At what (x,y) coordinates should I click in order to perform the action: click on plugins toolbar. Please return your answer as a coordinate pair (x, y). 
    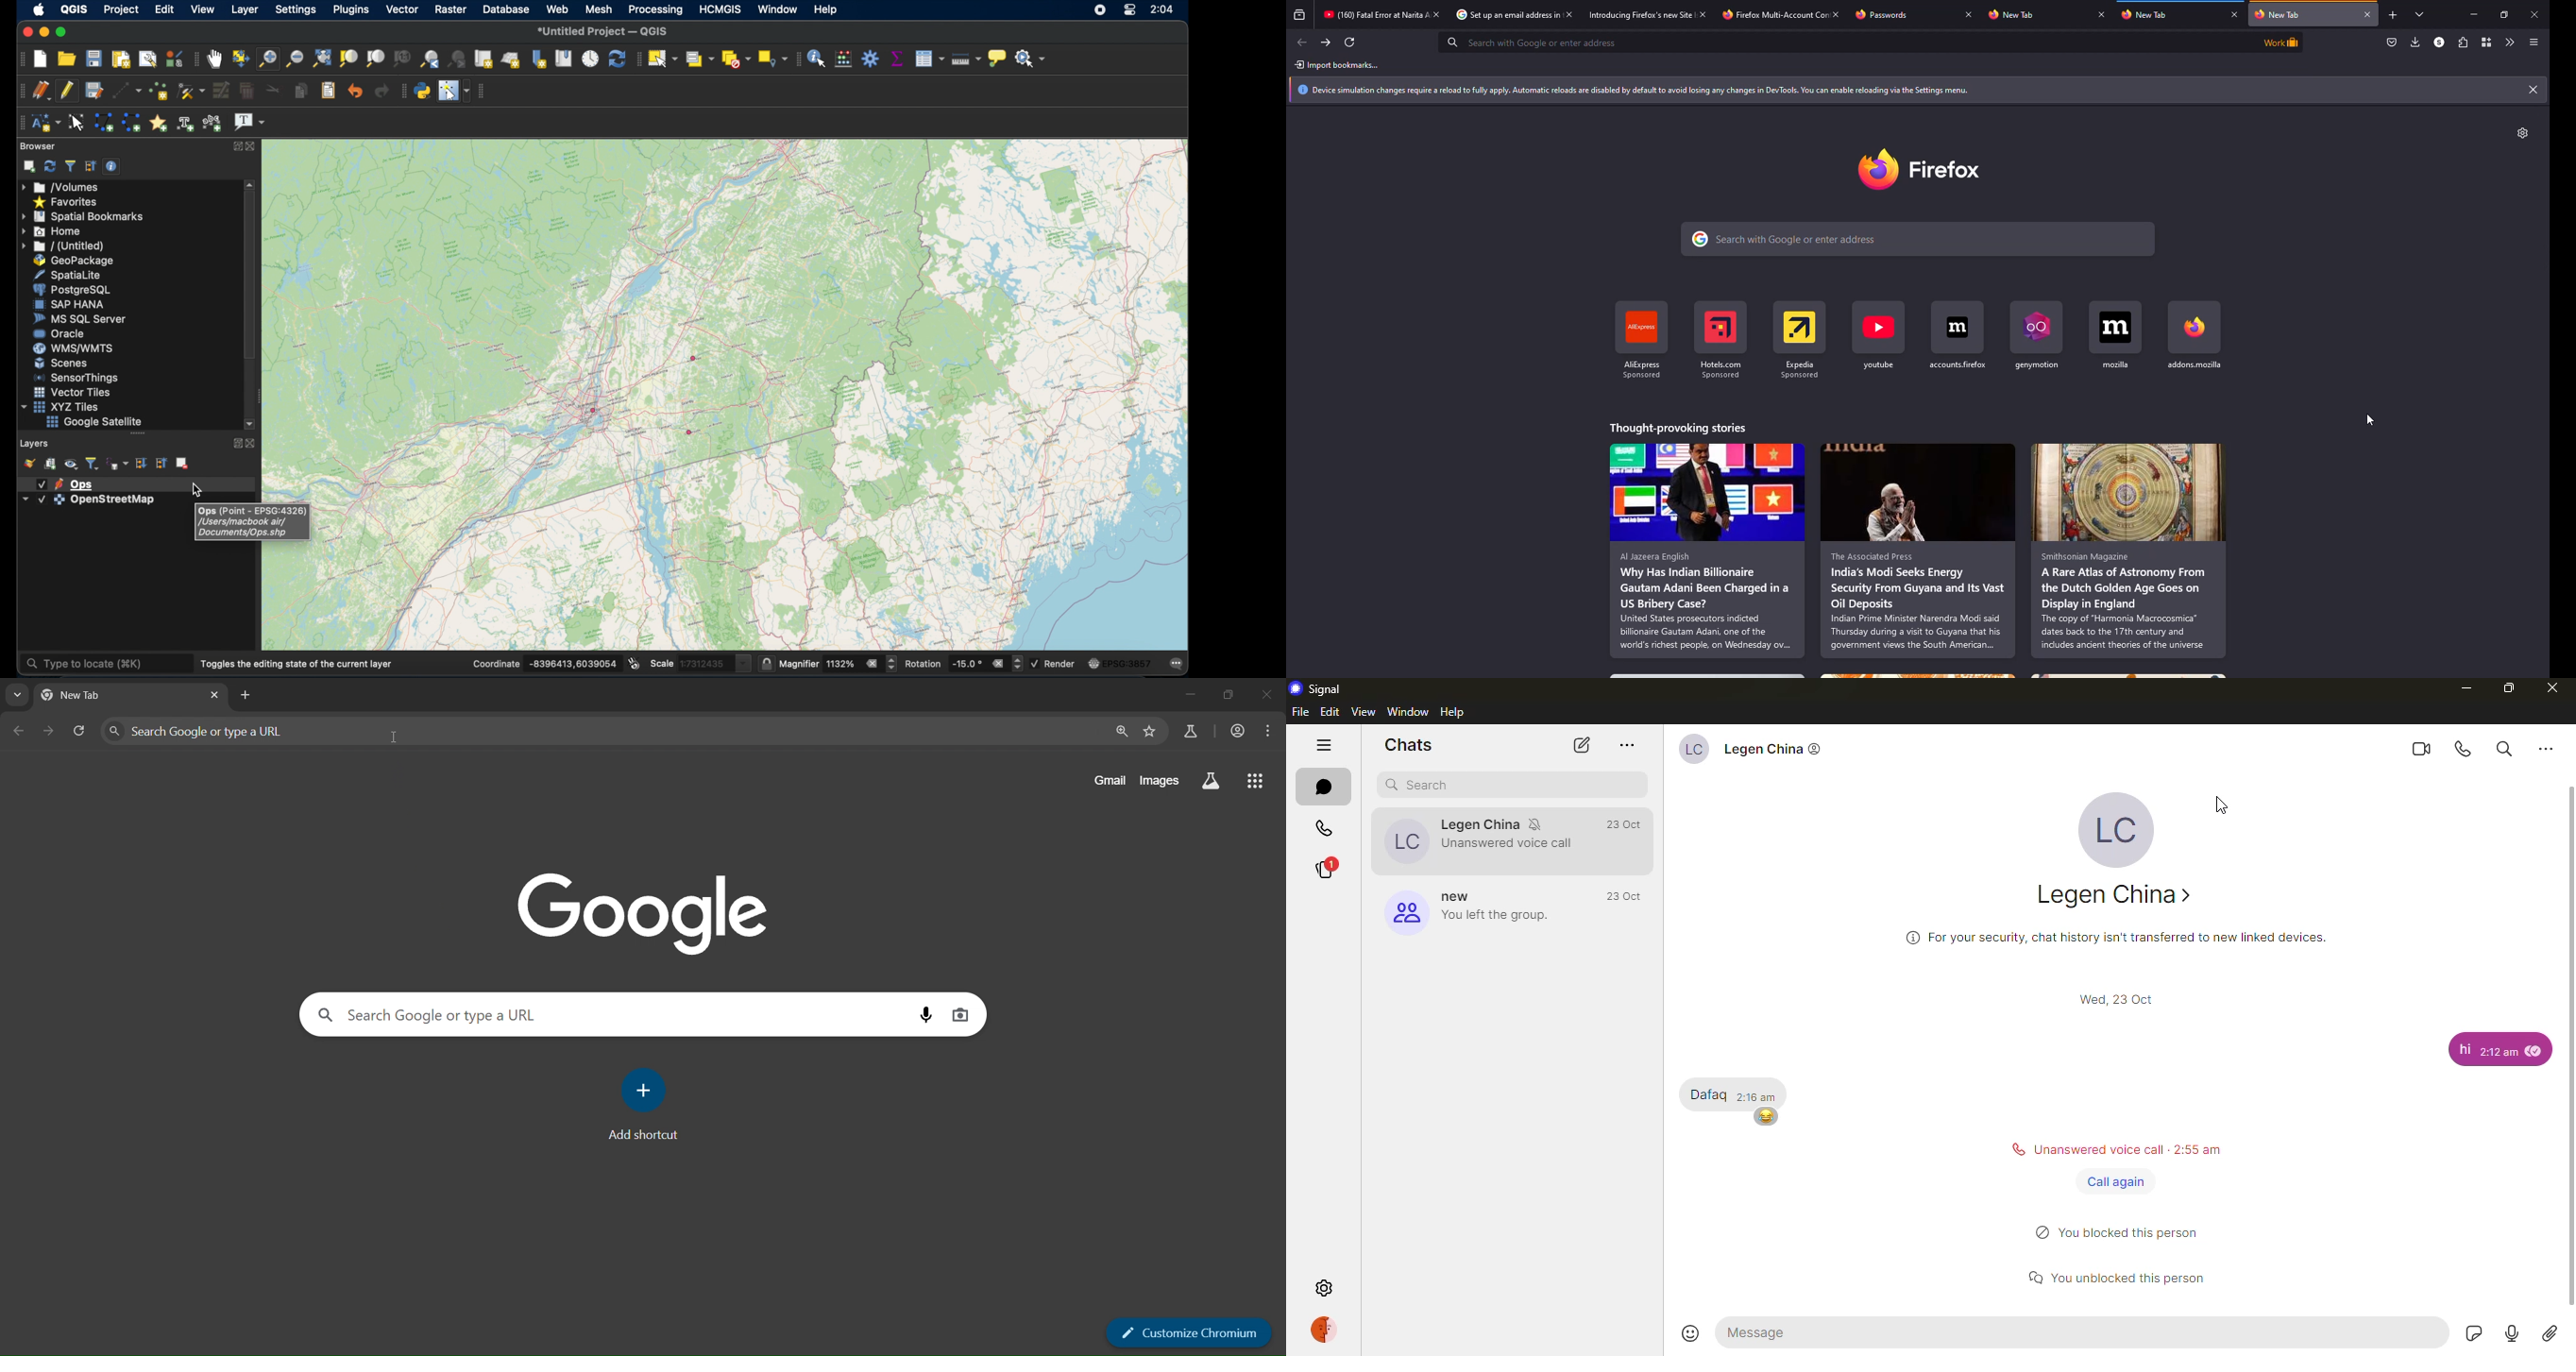
    Looking at the image, I should click on (401, 91).